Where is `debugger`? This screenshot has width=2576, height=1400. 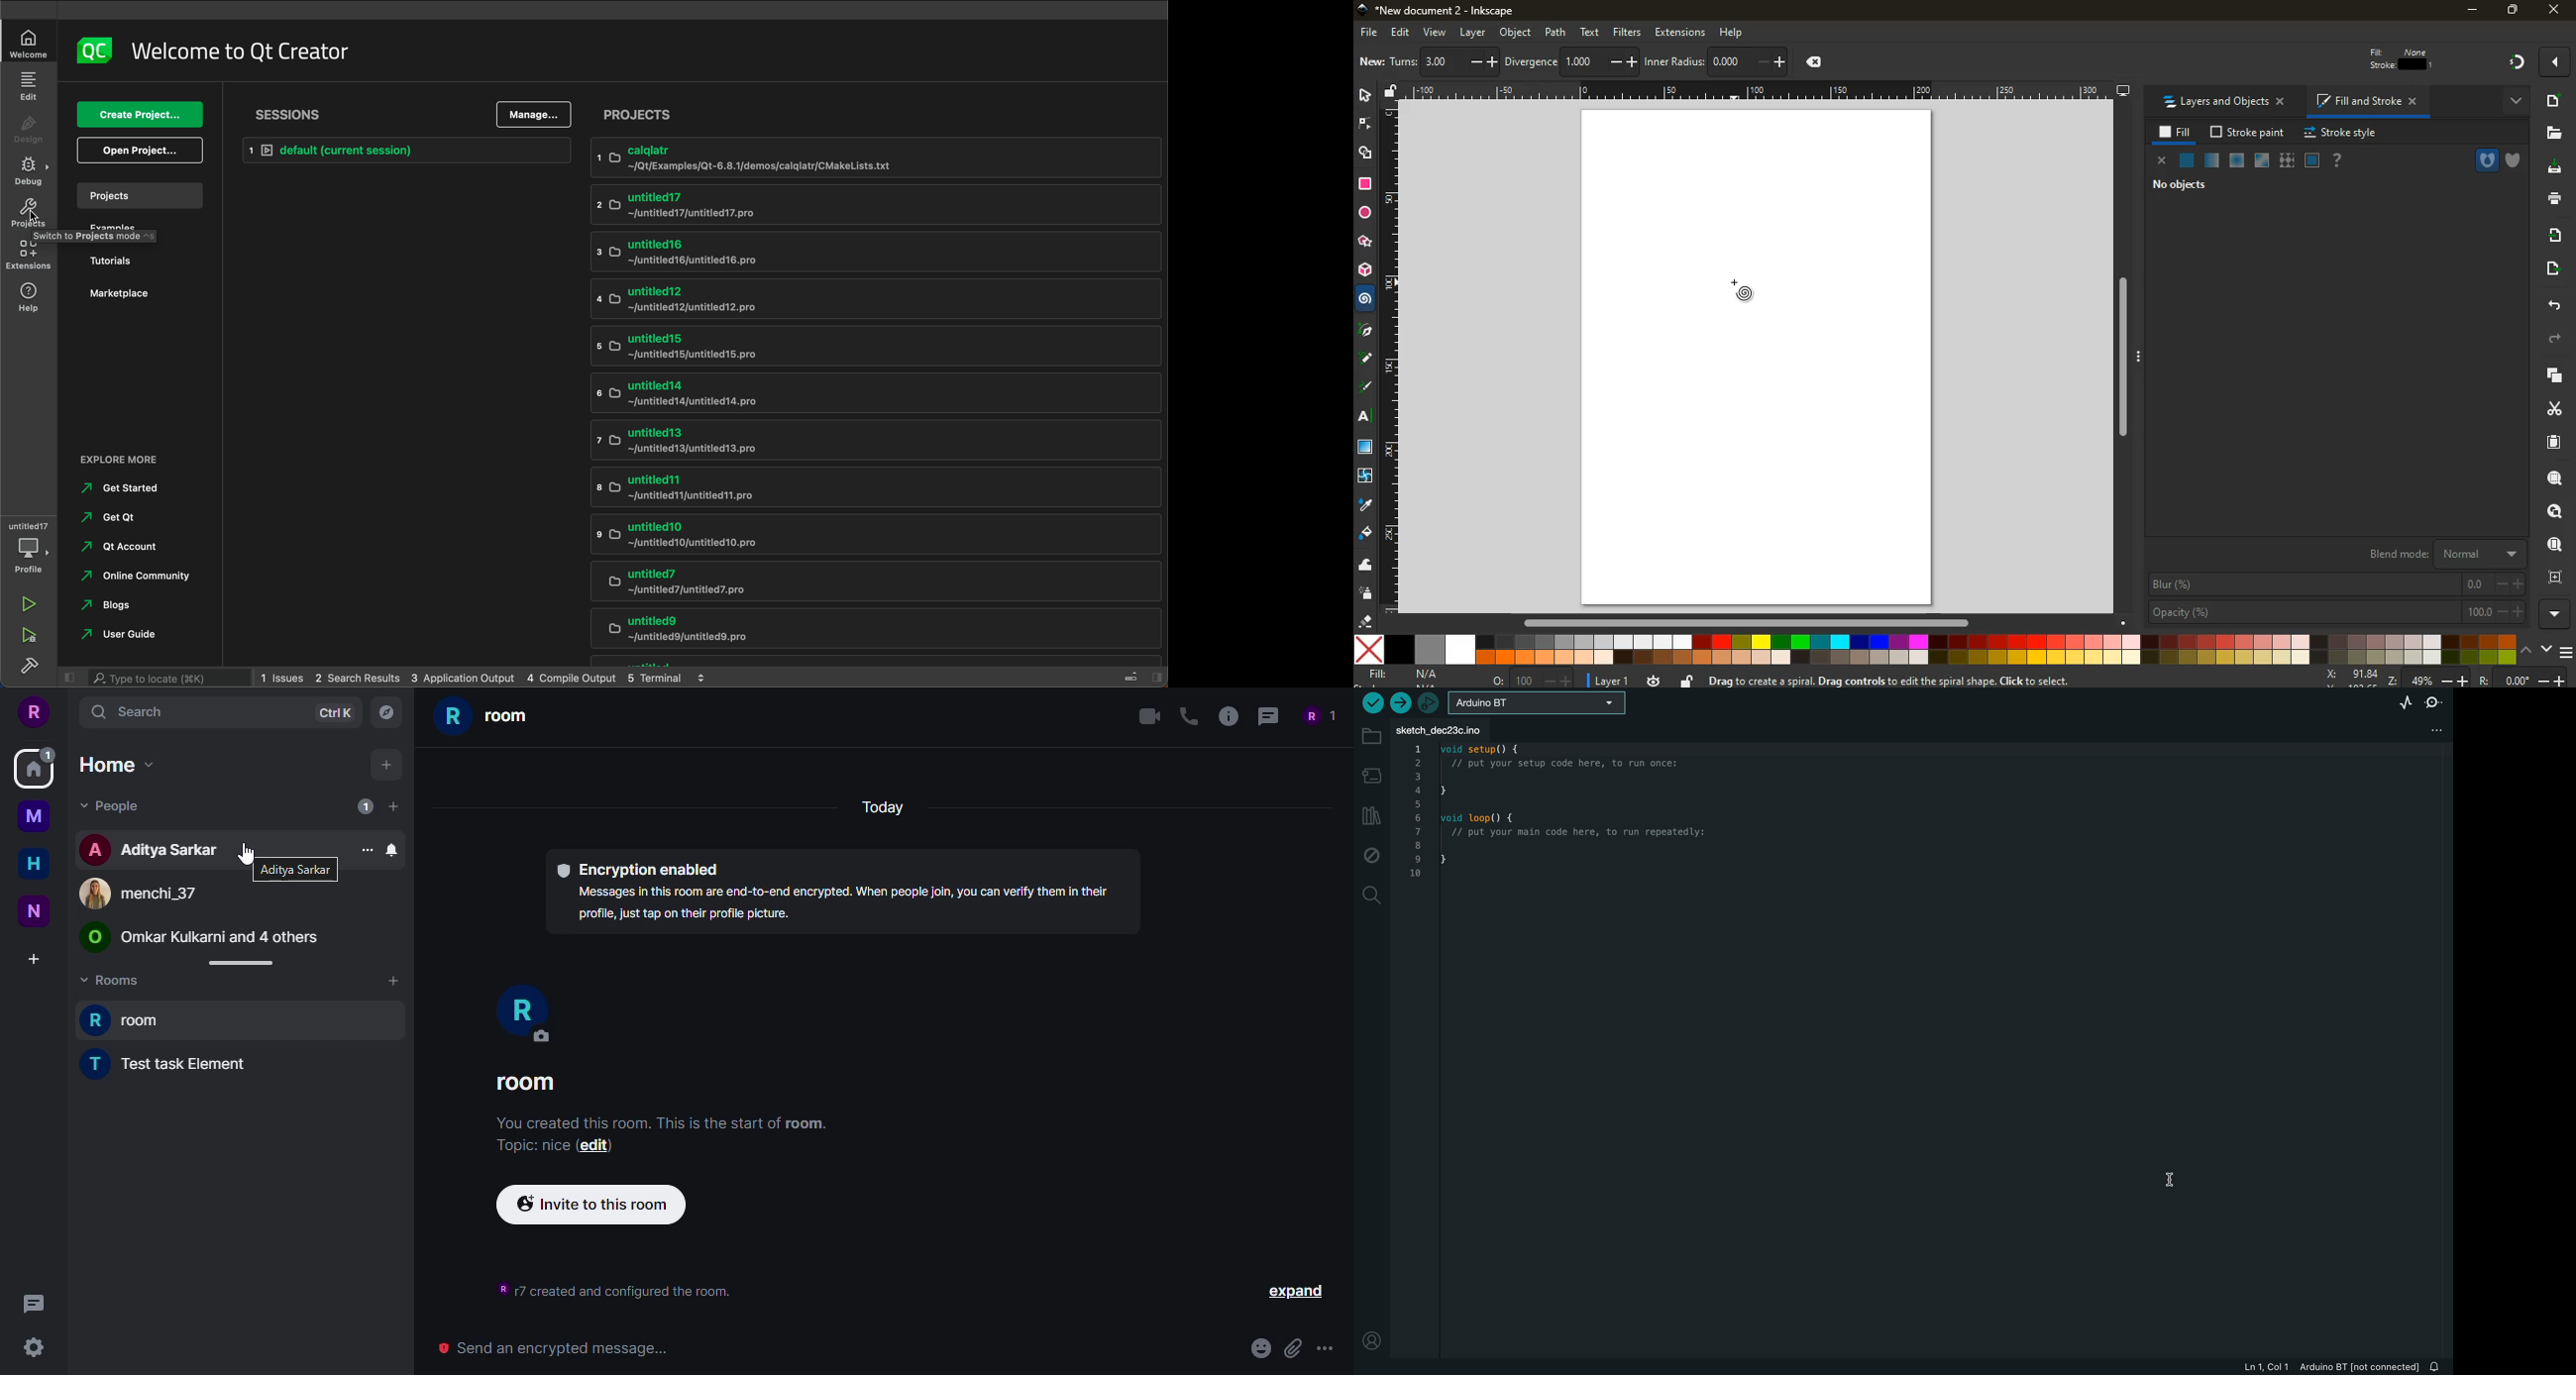 debugger is located at coordinates (30, 543).